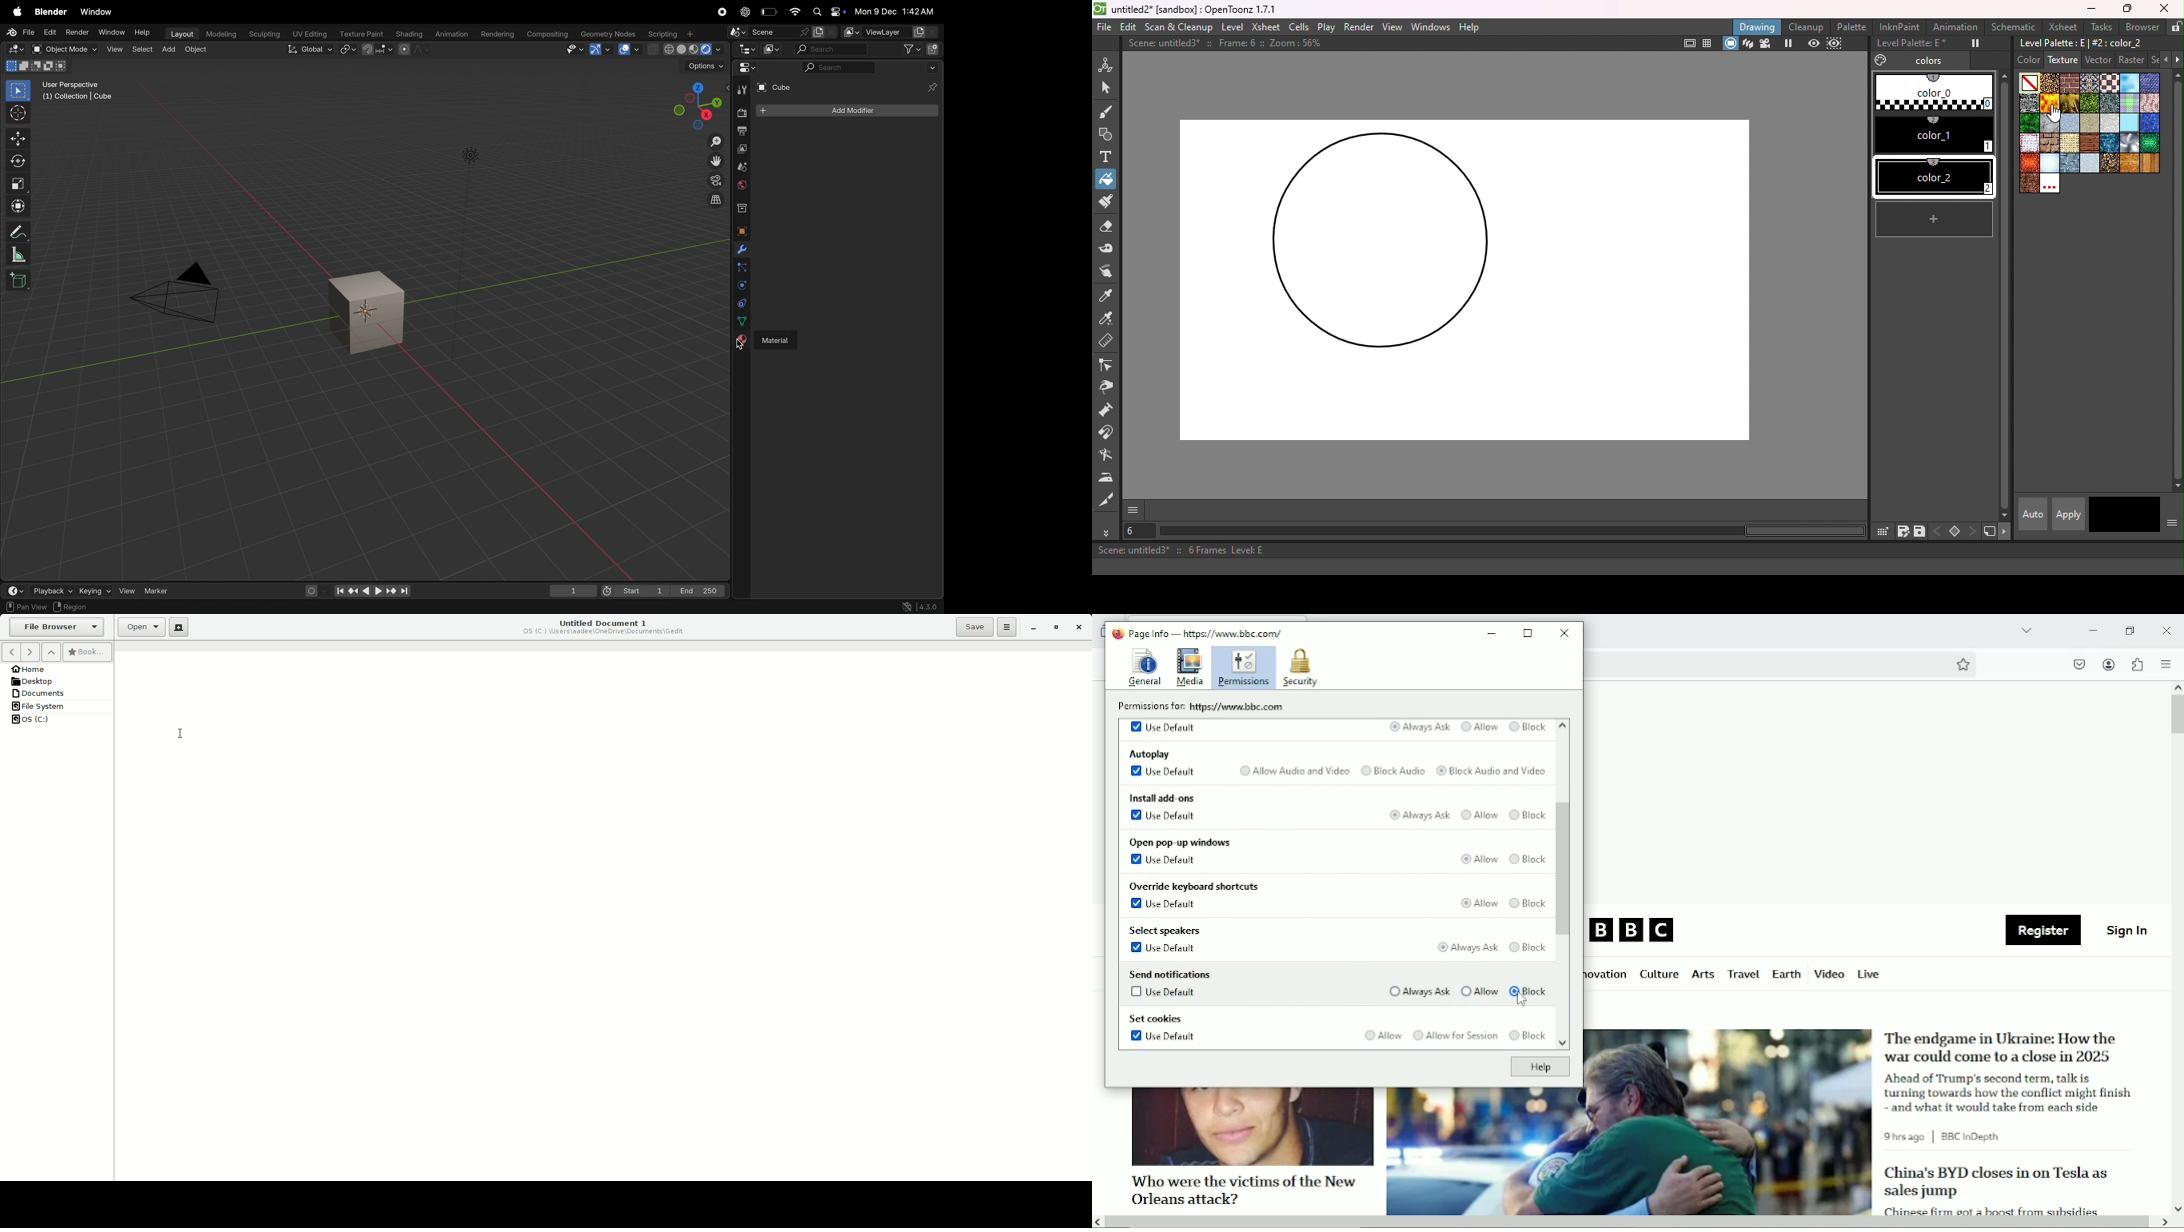  What do you see at coordinates (1419, 816) in the screenshot?
I see `Always ask` at bounding box center [1419, 816].